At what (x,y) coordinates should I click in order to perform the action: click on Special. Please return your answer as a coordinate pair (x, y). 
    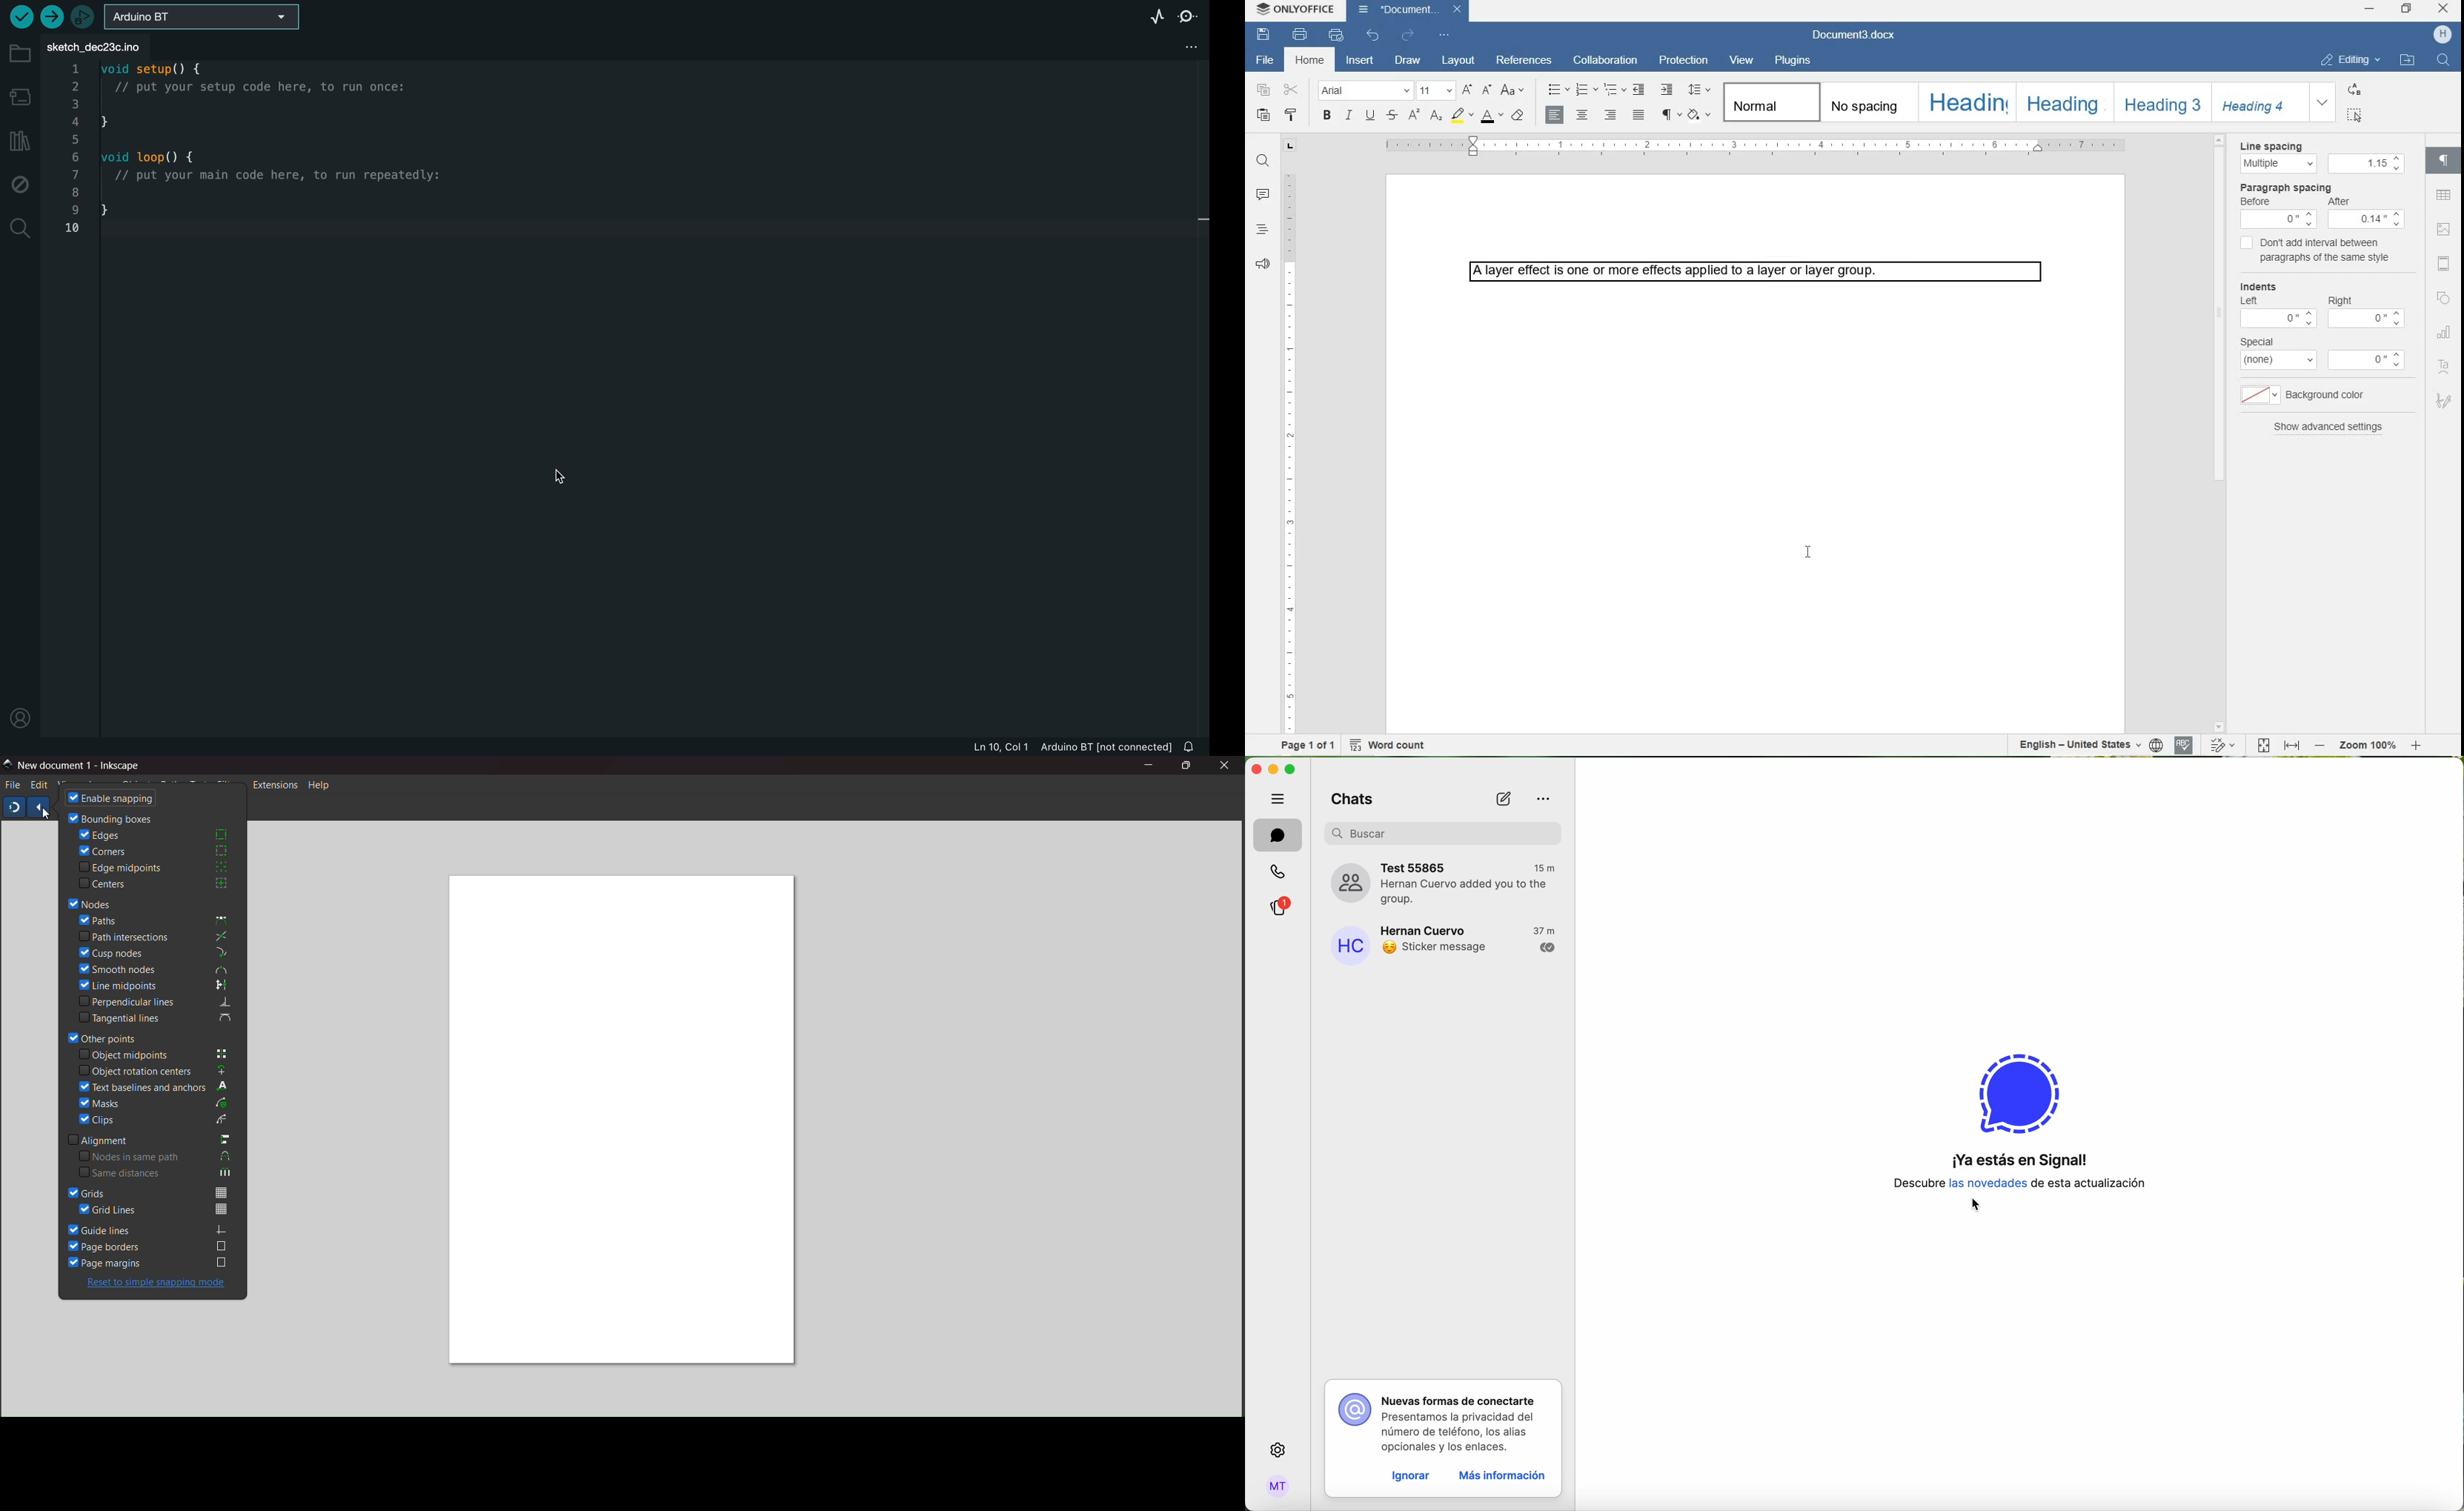
    Looking at the image, I should click on (2278, 351).